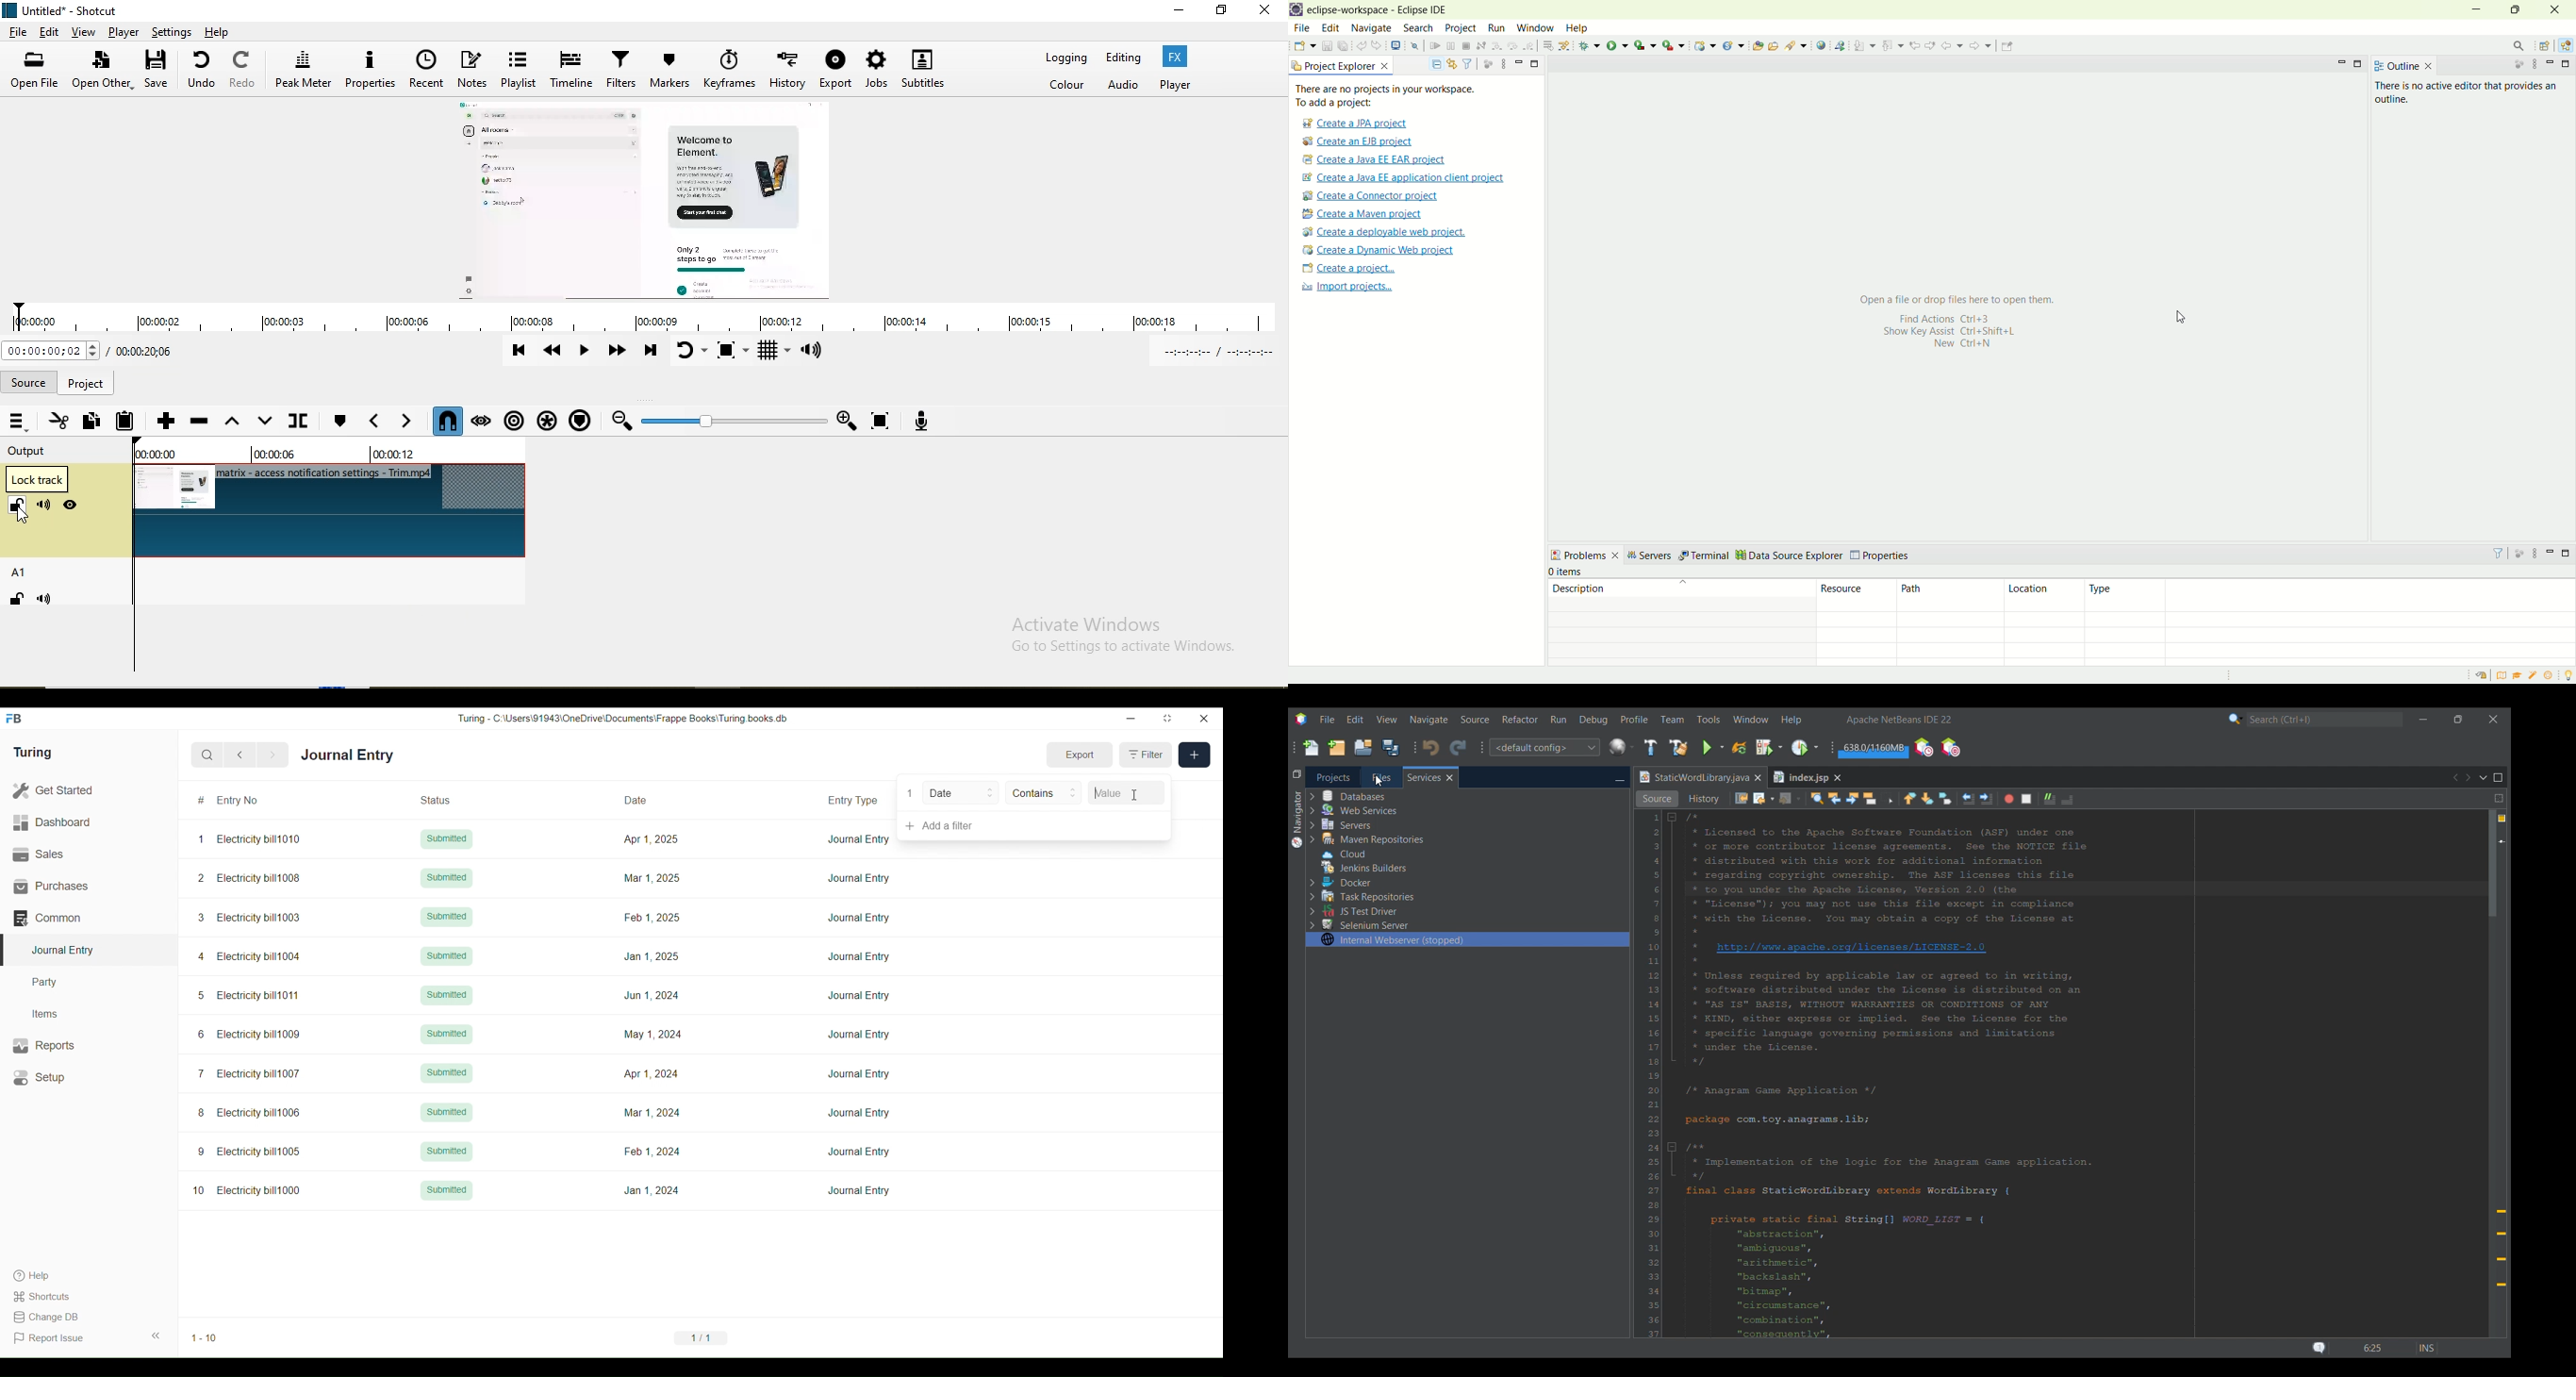 This screenshot has height=1400, width=2576. I want to click on focus on active task, so click(2518, 554).